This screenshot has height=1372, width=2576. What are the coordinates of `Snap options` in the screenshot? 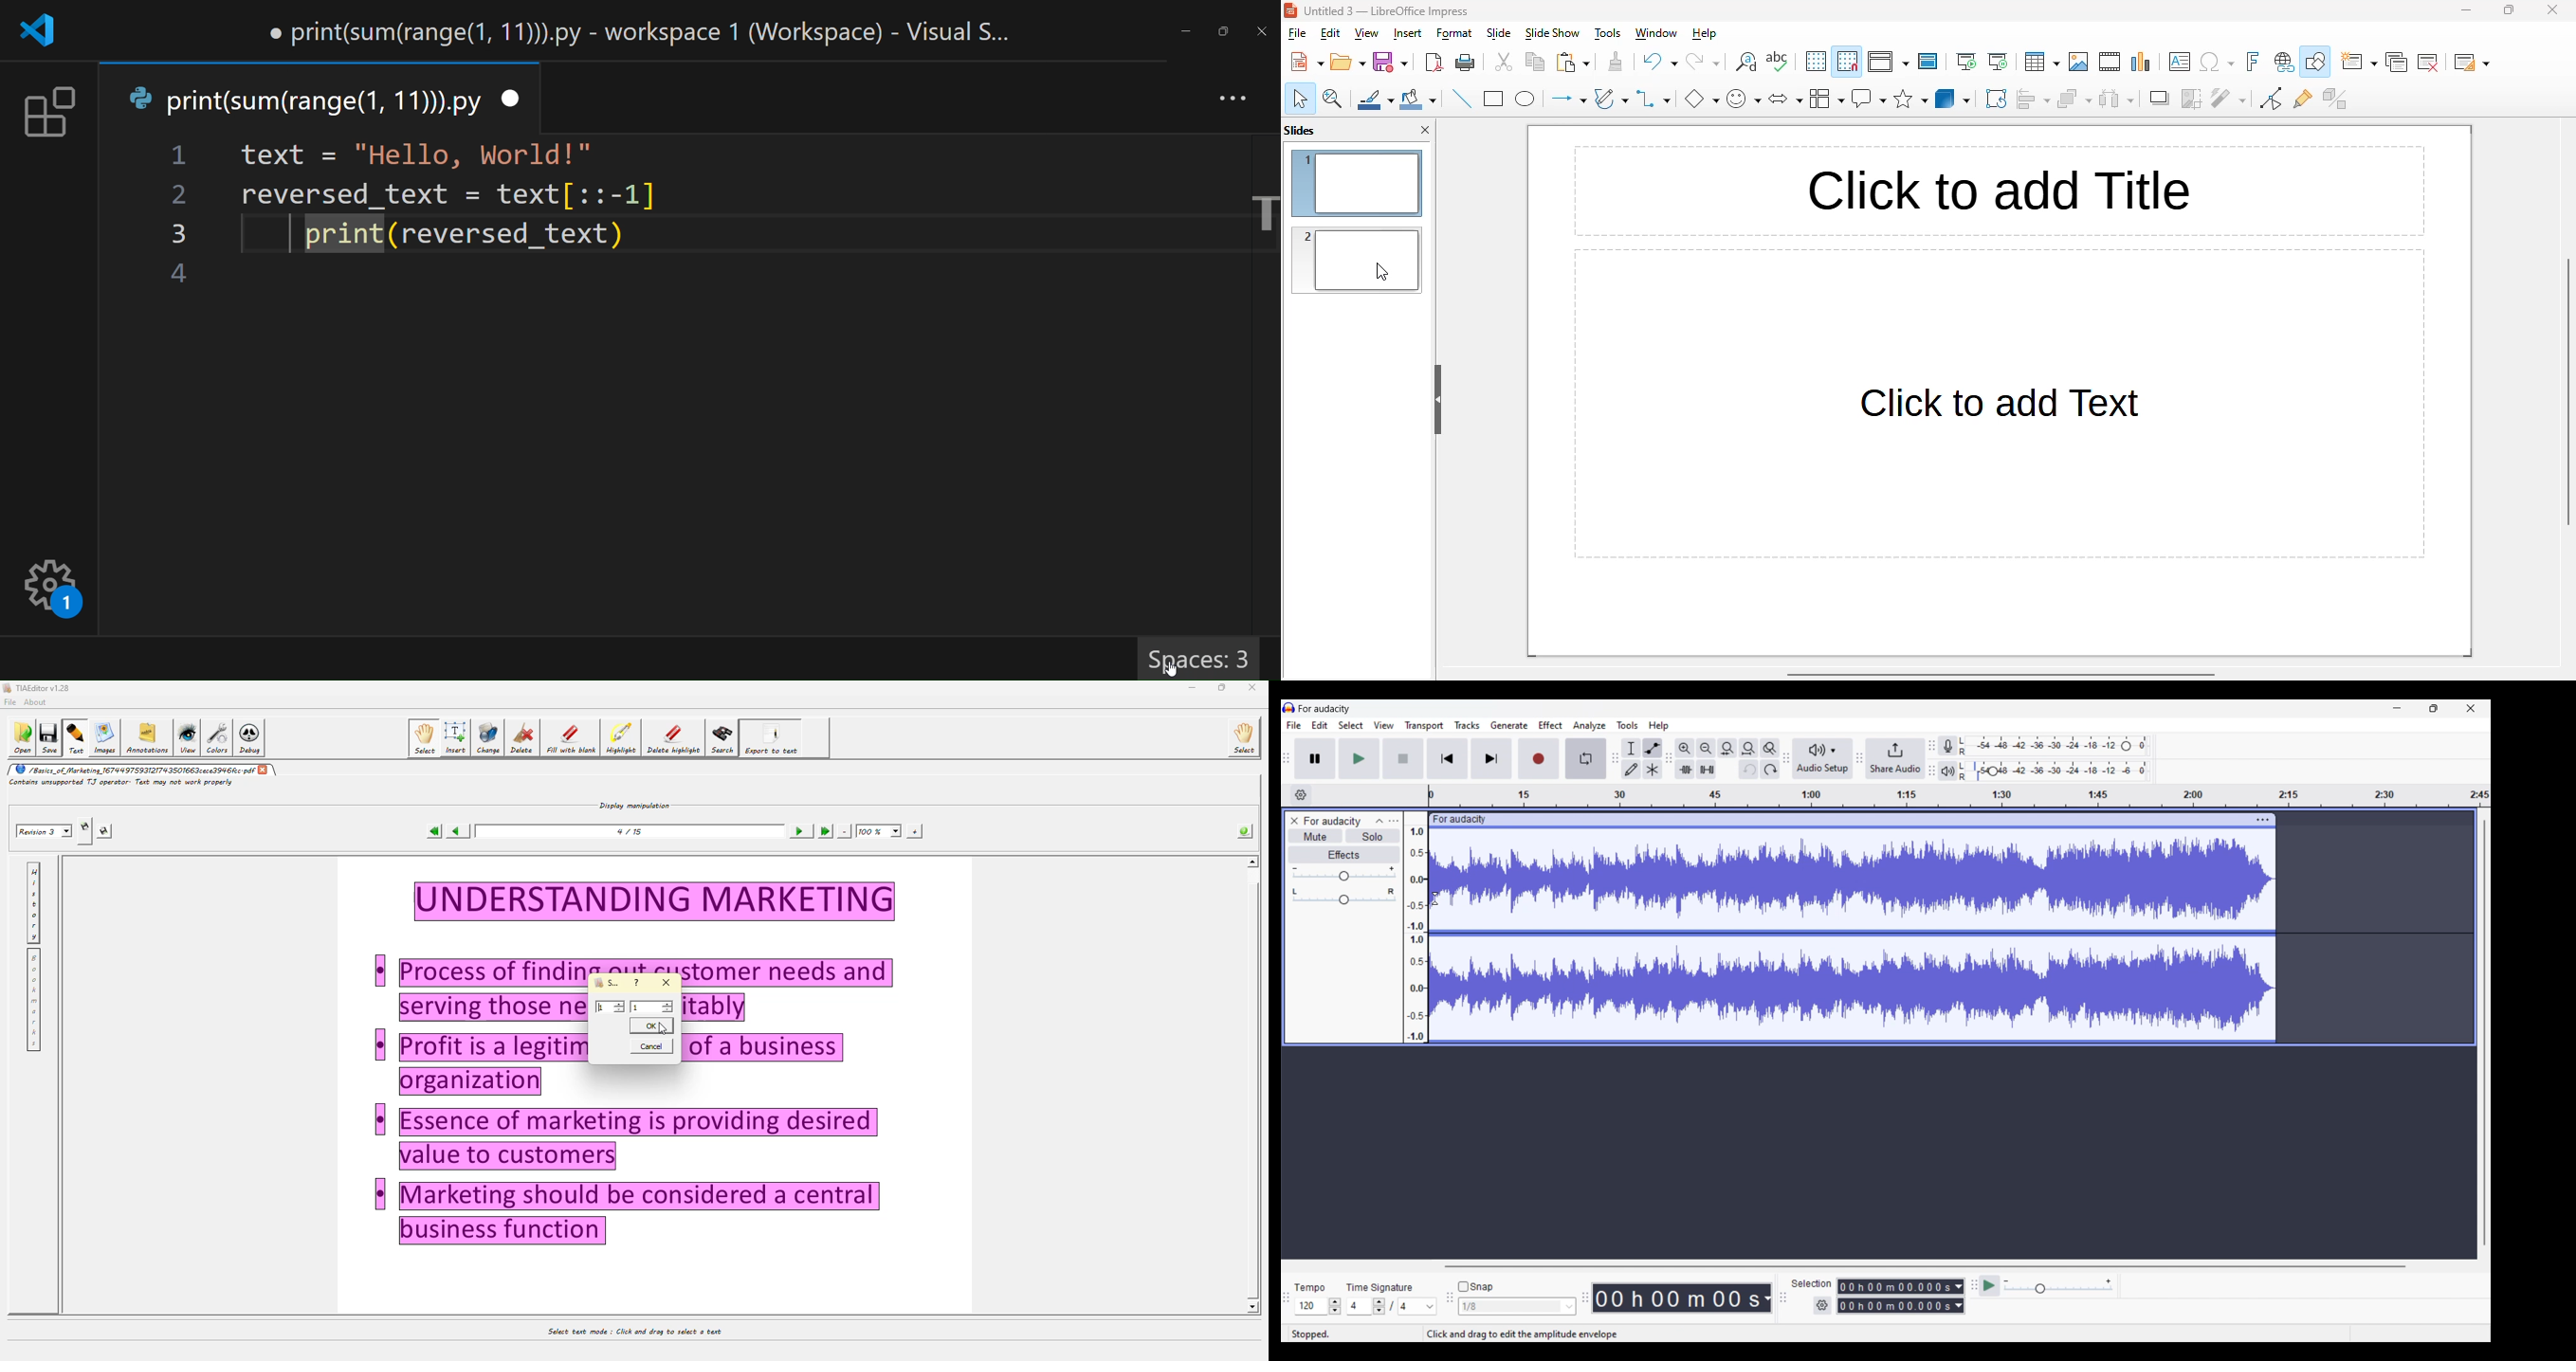 It's located at (1517, 1307).